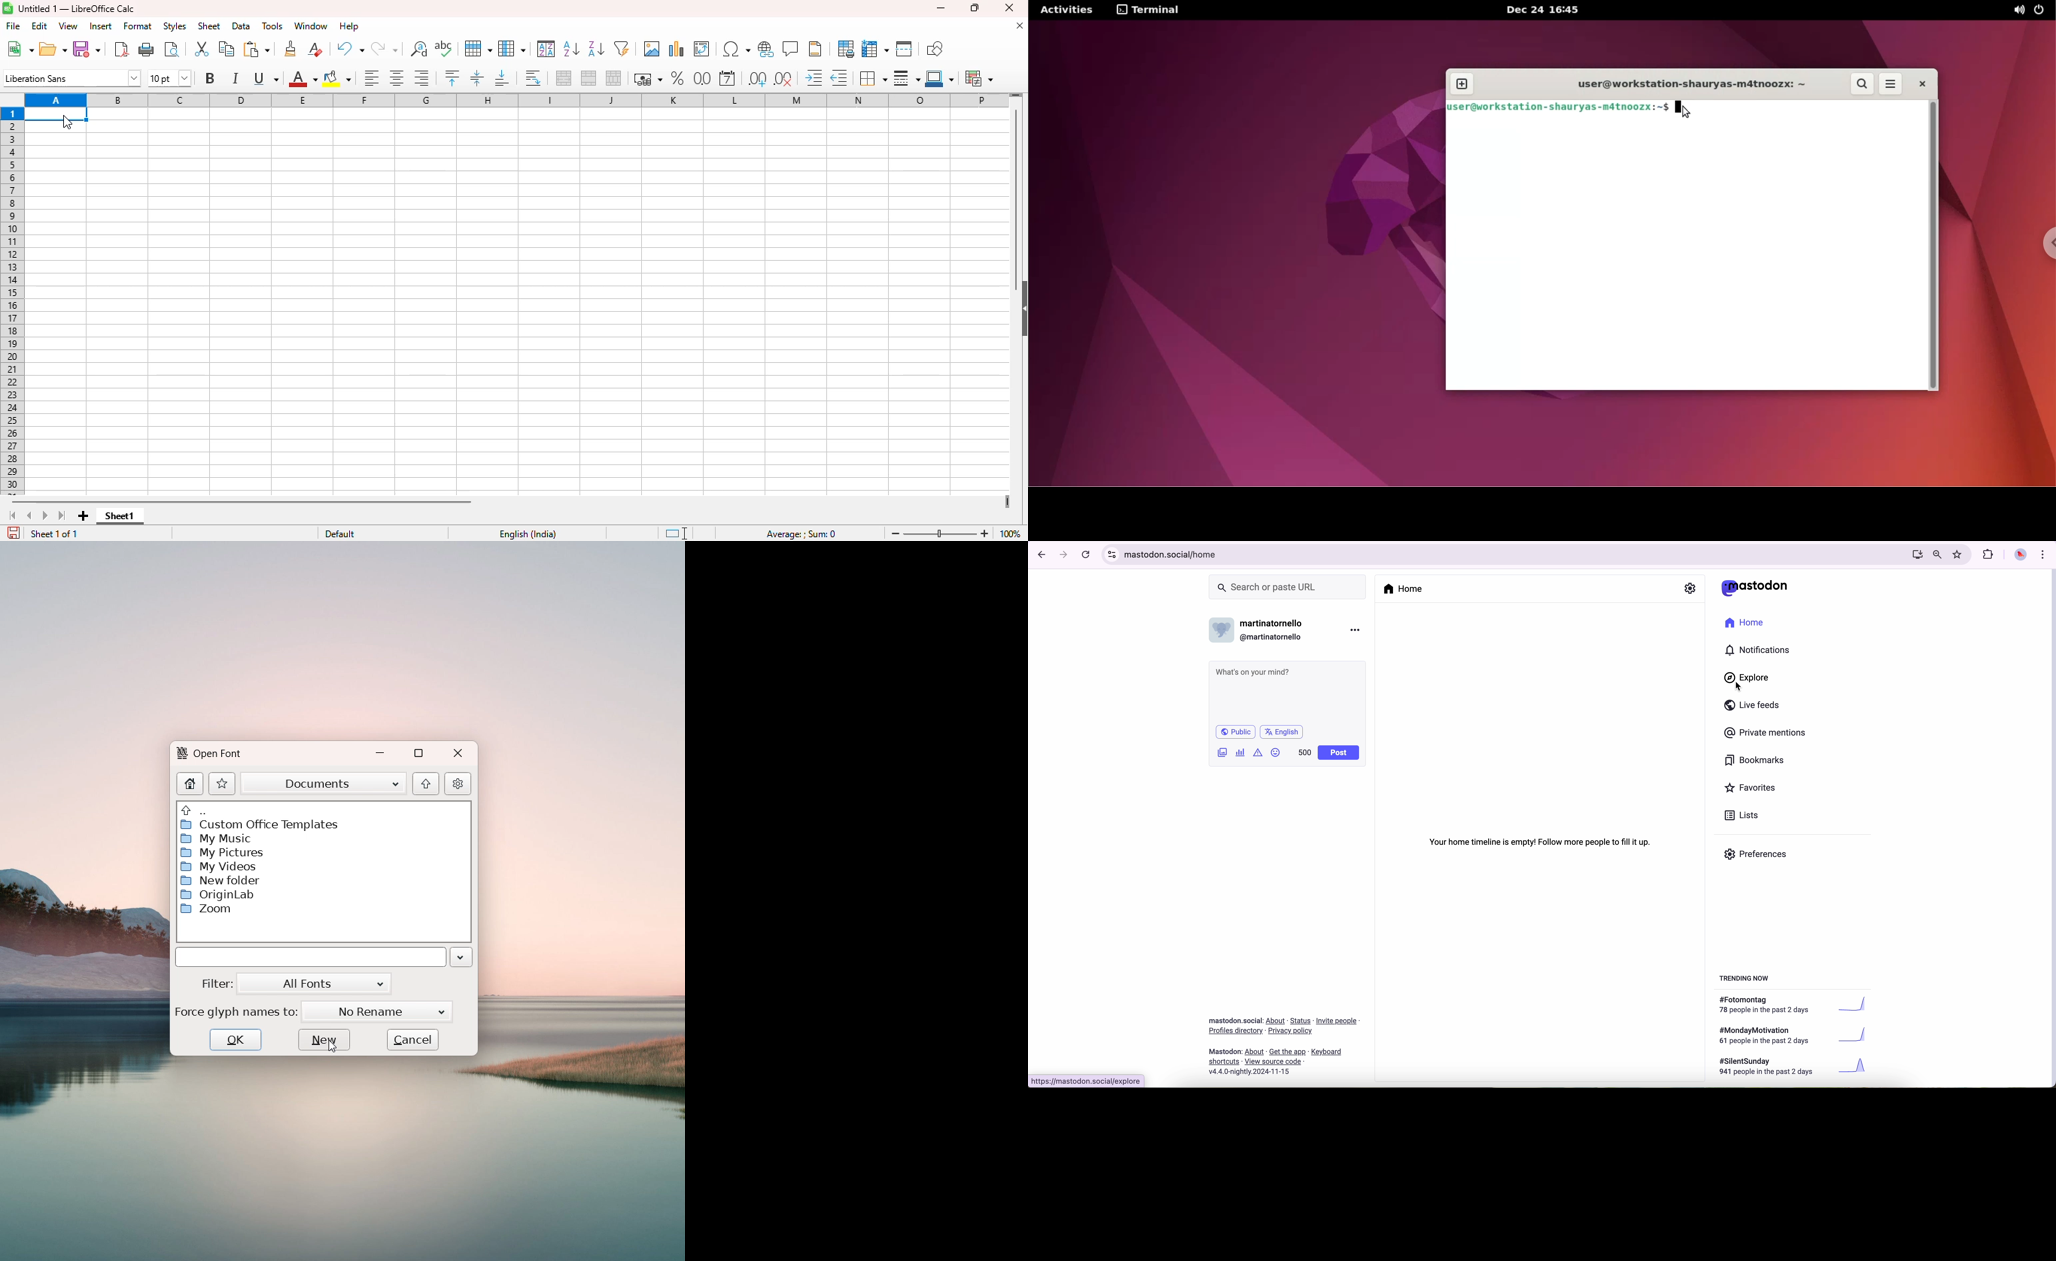  What do you see at coordinates (1112, 555) in the screenshot?
I see `controls` at bounding box center [1112, 555].